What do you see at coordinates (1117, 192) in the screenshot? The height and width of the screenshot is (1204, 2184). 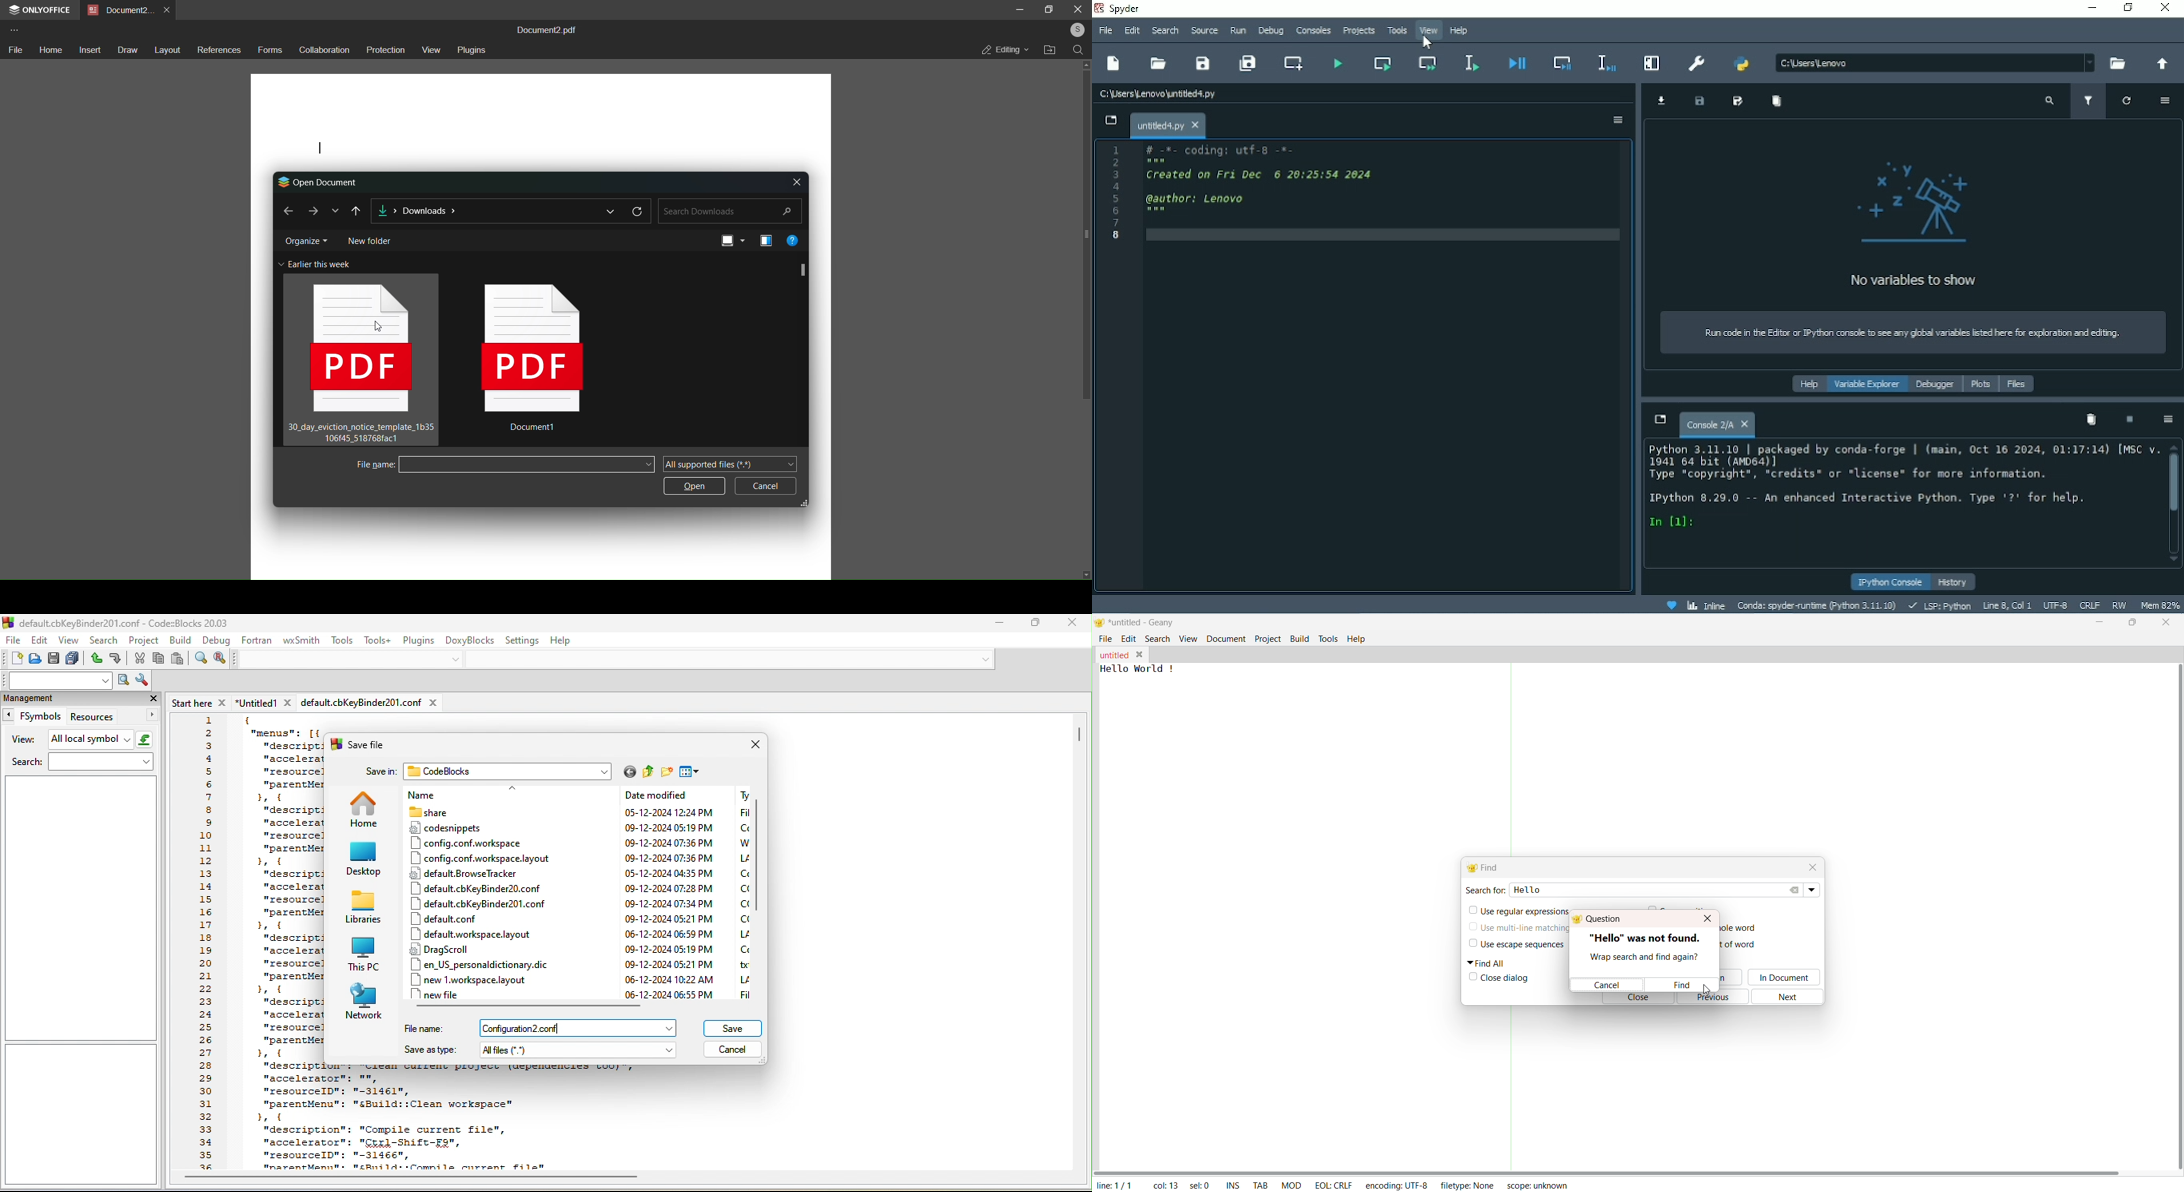 I see `Serial numbers` at bounding box center [1117, 192].